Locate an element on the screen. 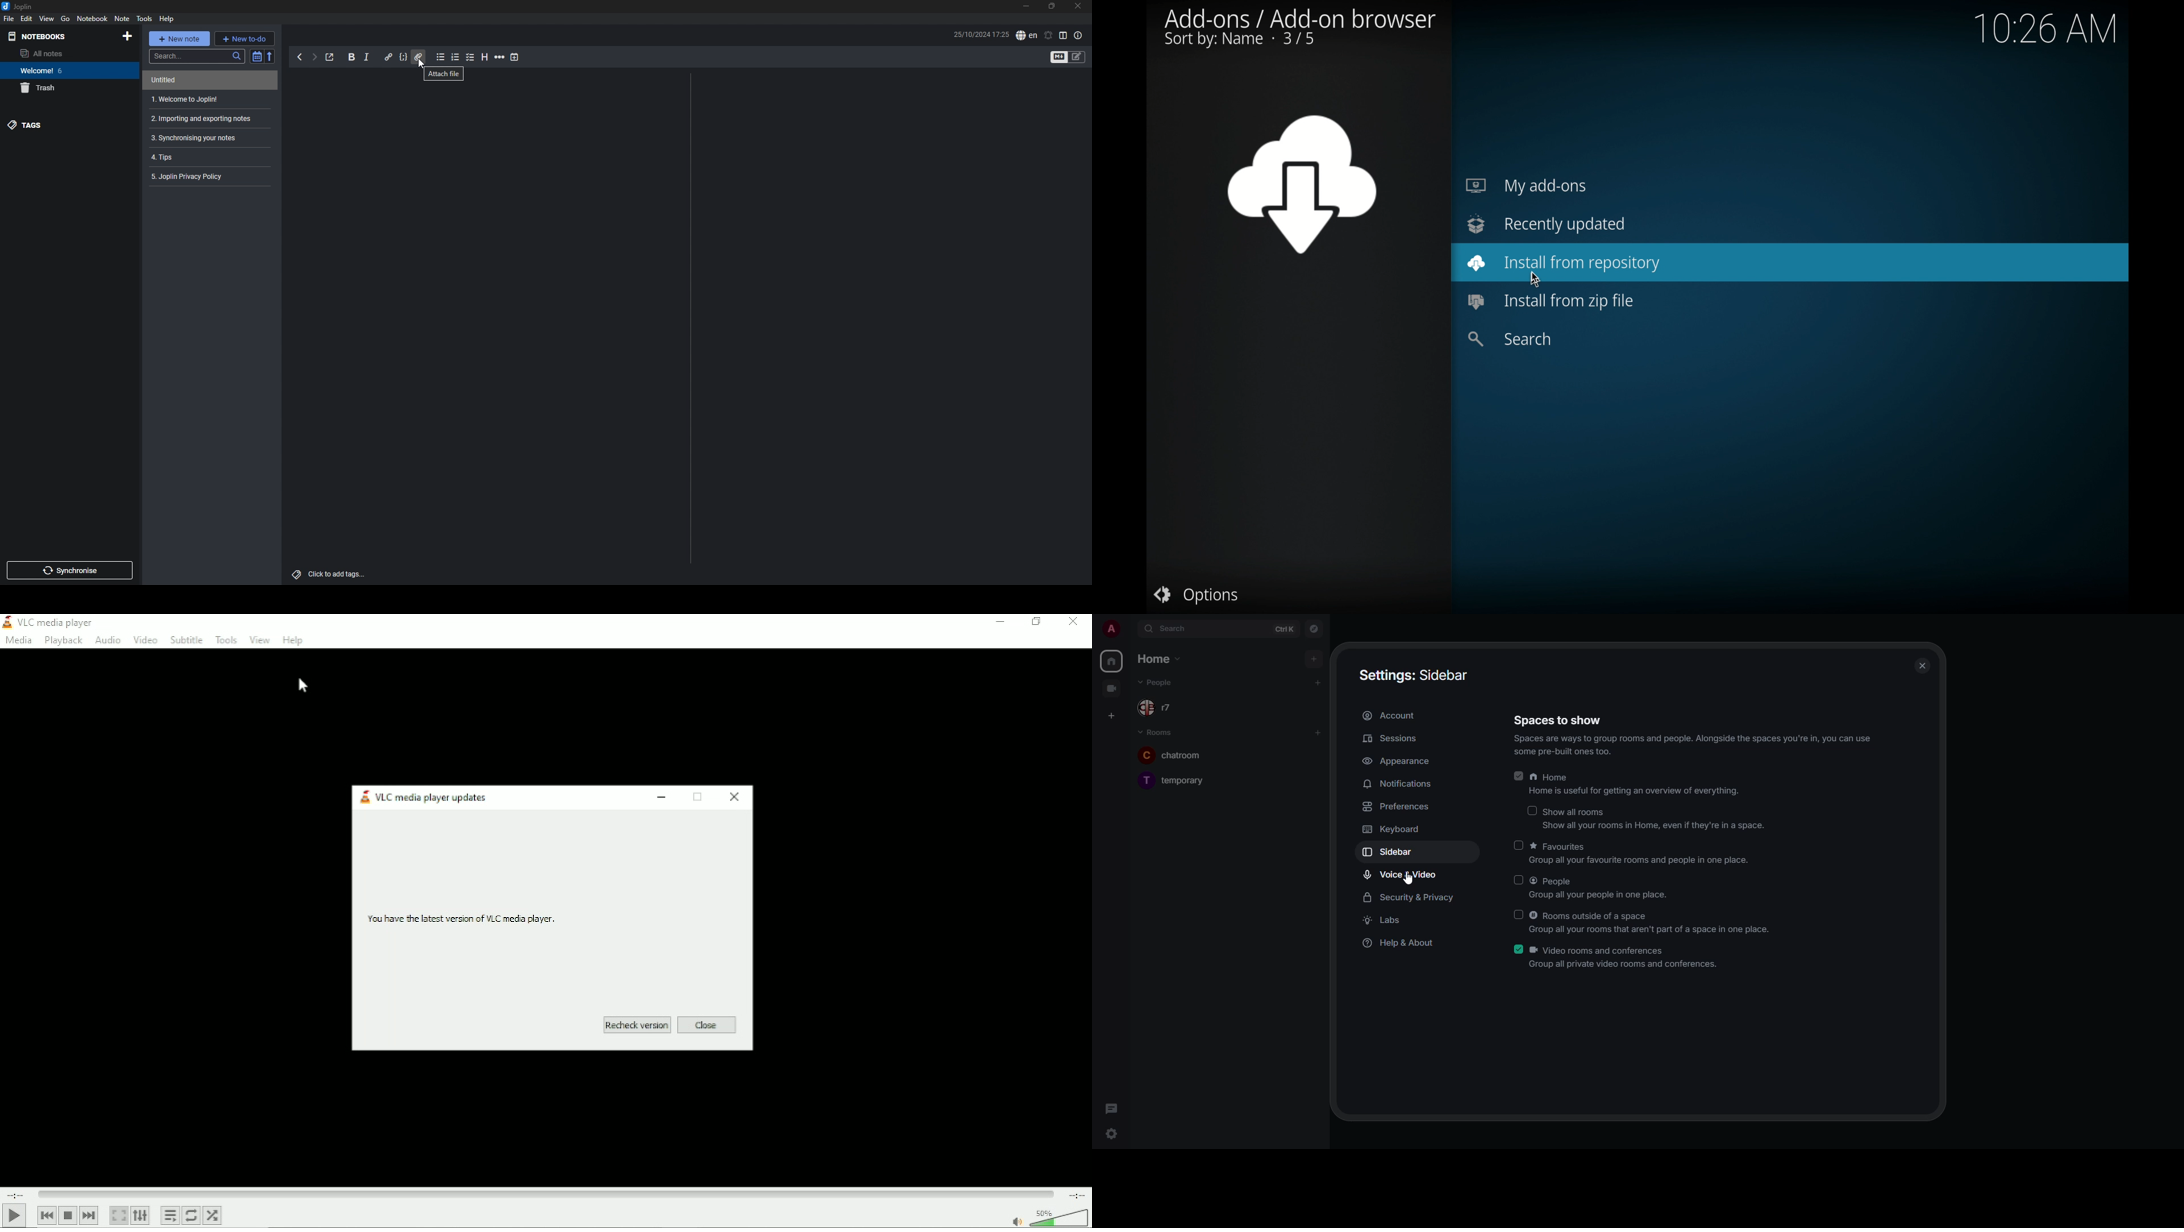 The image size is (2184, 1232). Maximize is located at coordinates (697, 797).